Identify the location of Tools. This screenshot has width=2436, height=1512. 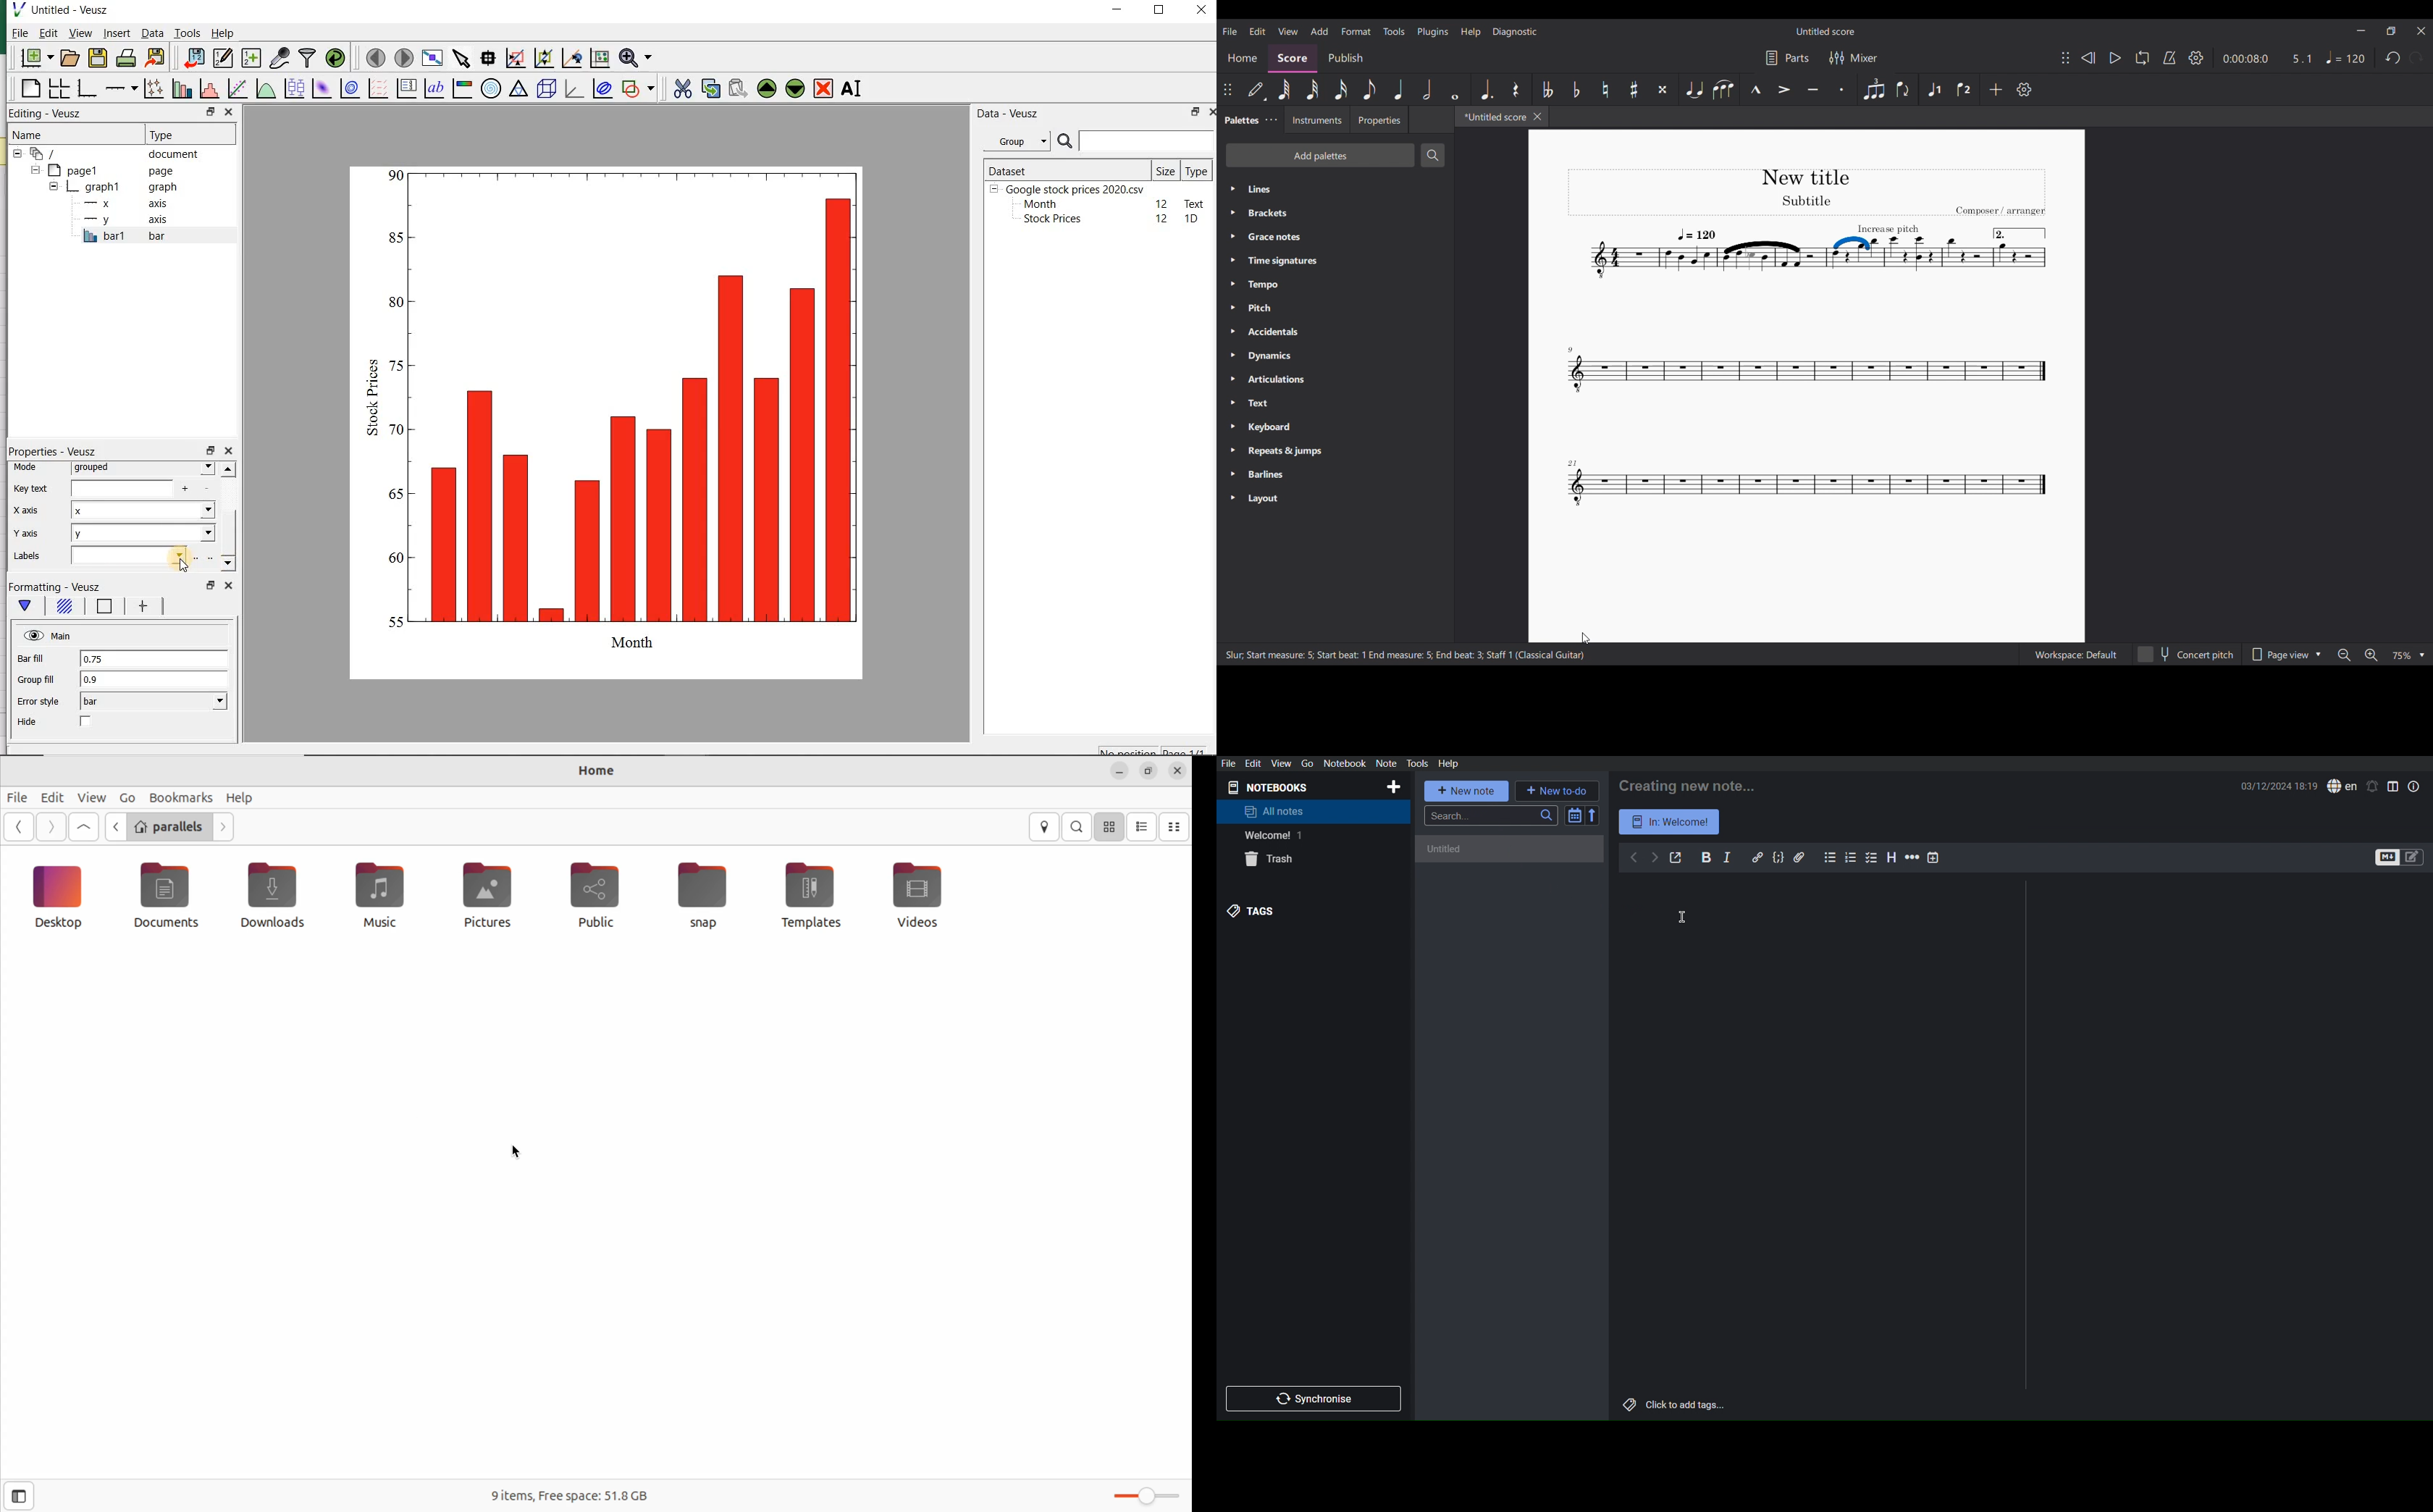
(1418, 764).